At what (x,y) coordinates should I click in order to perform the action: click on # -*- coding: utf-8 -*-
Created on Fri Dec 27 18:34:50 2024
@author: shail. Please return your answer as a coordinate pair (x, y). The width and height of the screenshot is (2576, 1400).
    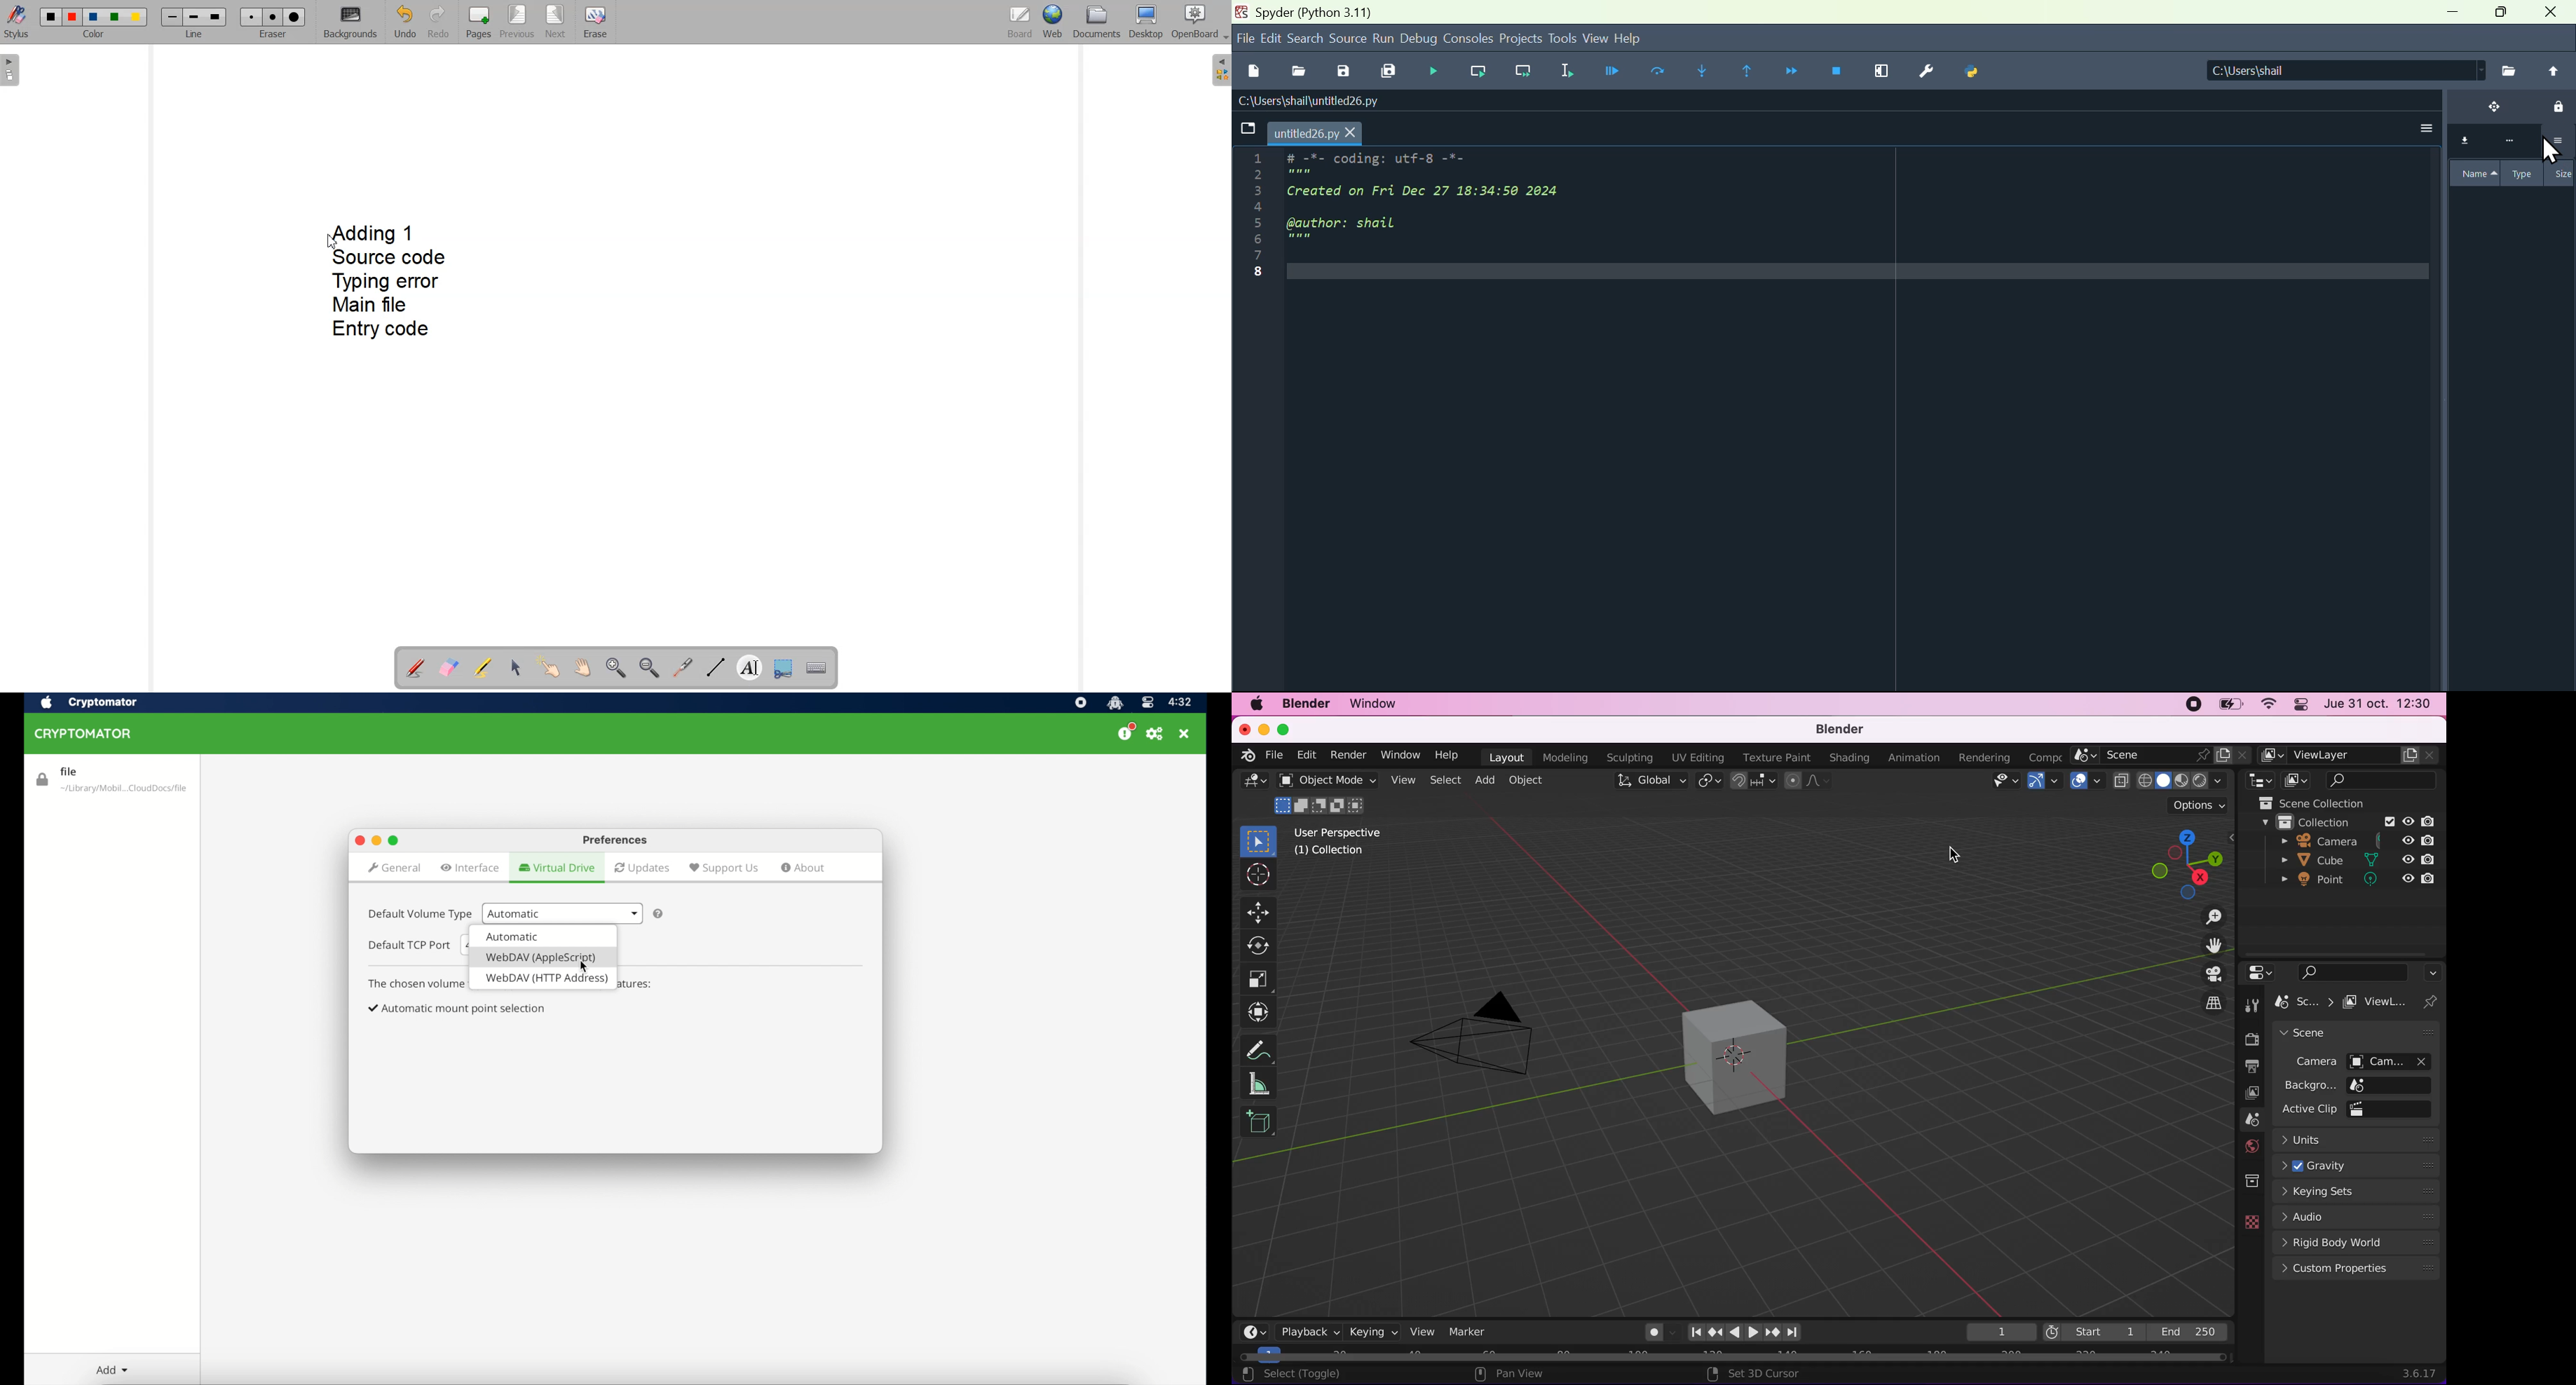
    Looking at the image, I should click on (1456, 207).